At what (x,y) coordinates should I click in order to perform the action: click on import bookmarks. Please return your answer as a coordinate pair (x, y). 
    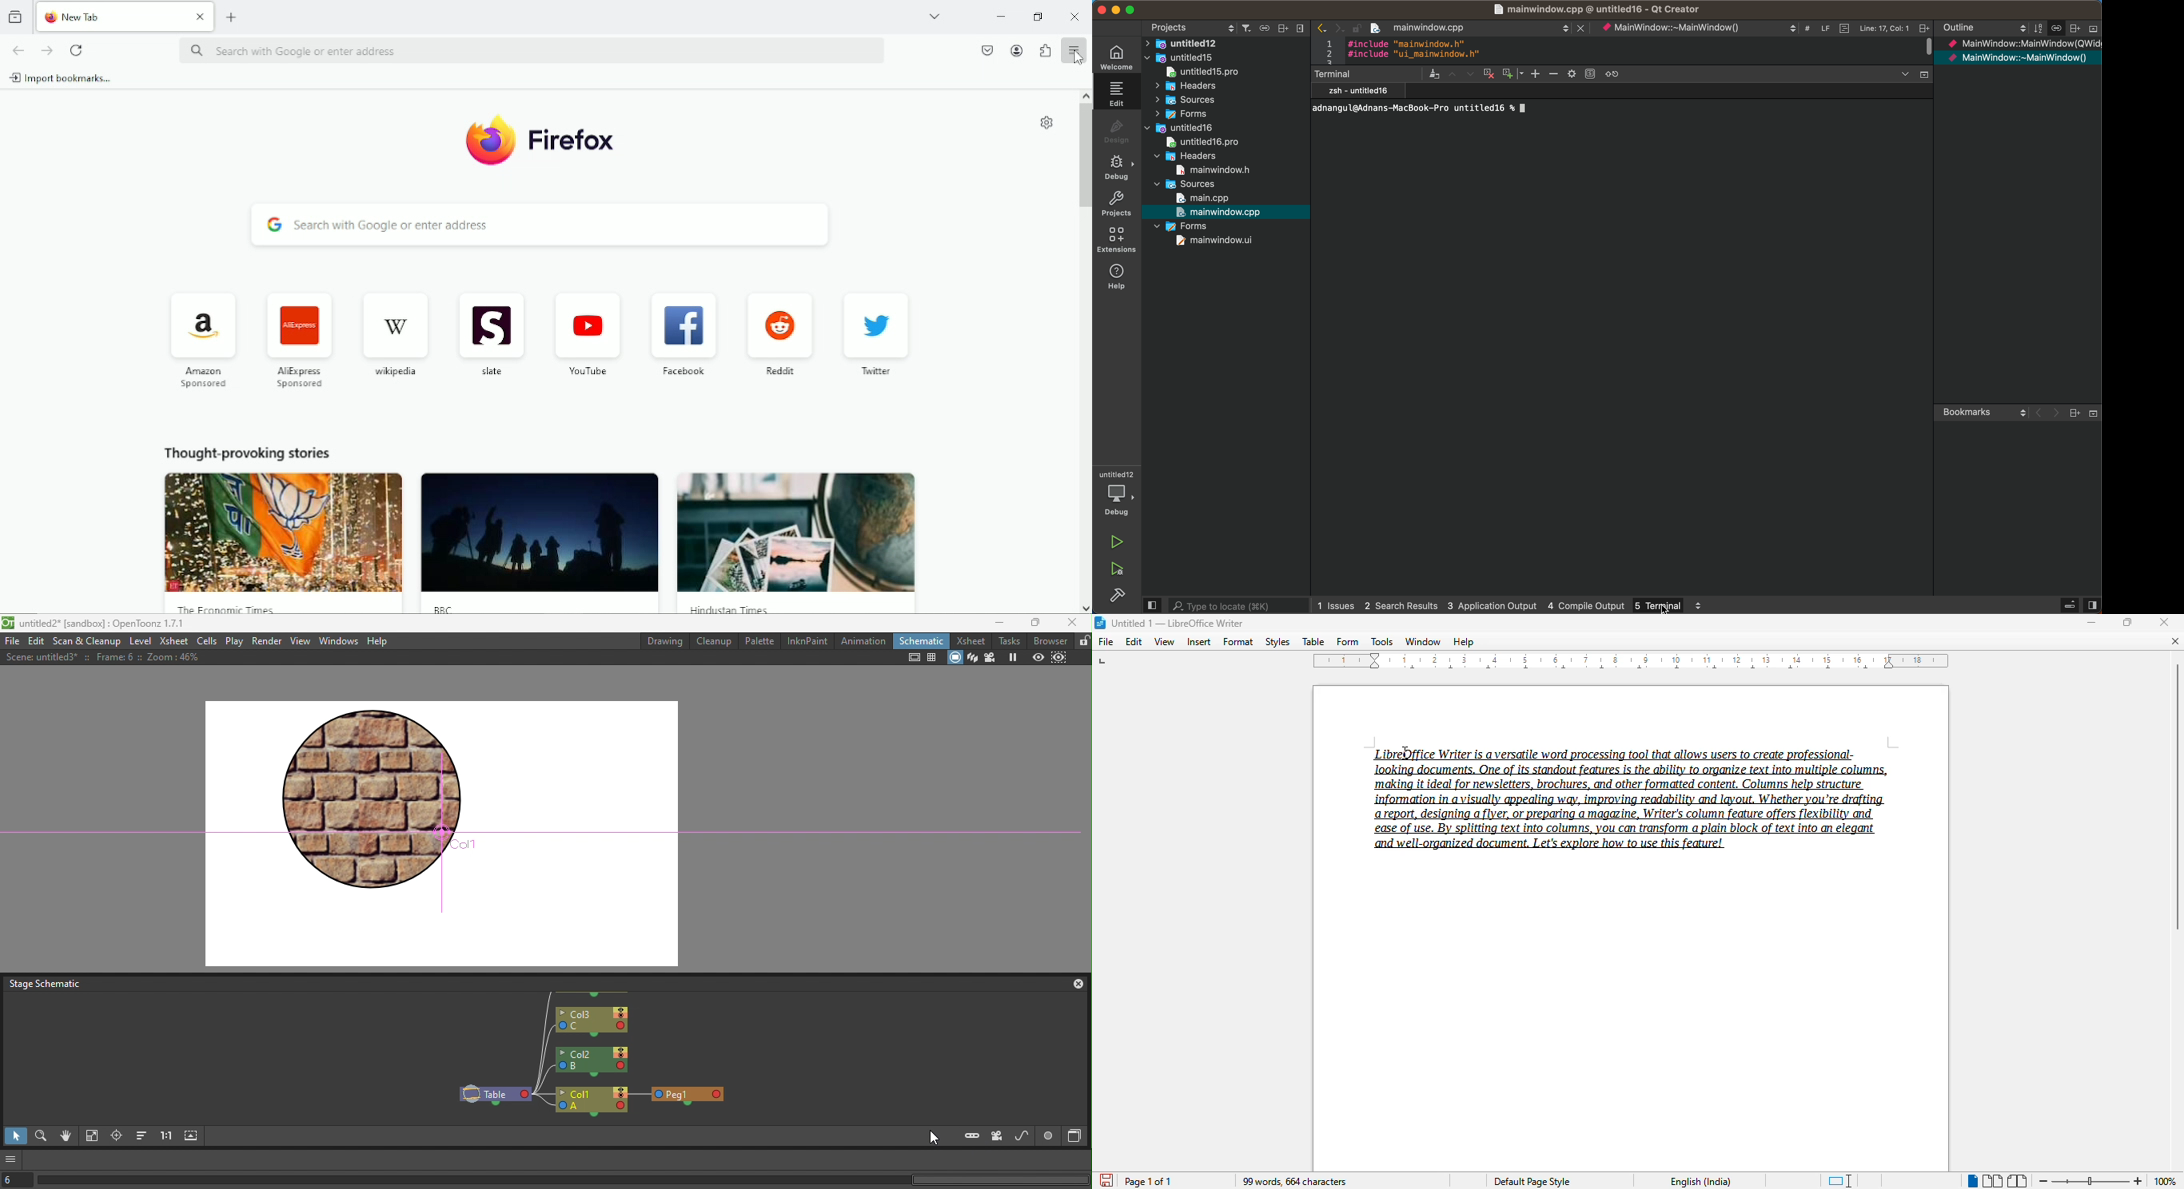
    Looking at the image, I should click on (66, 79).